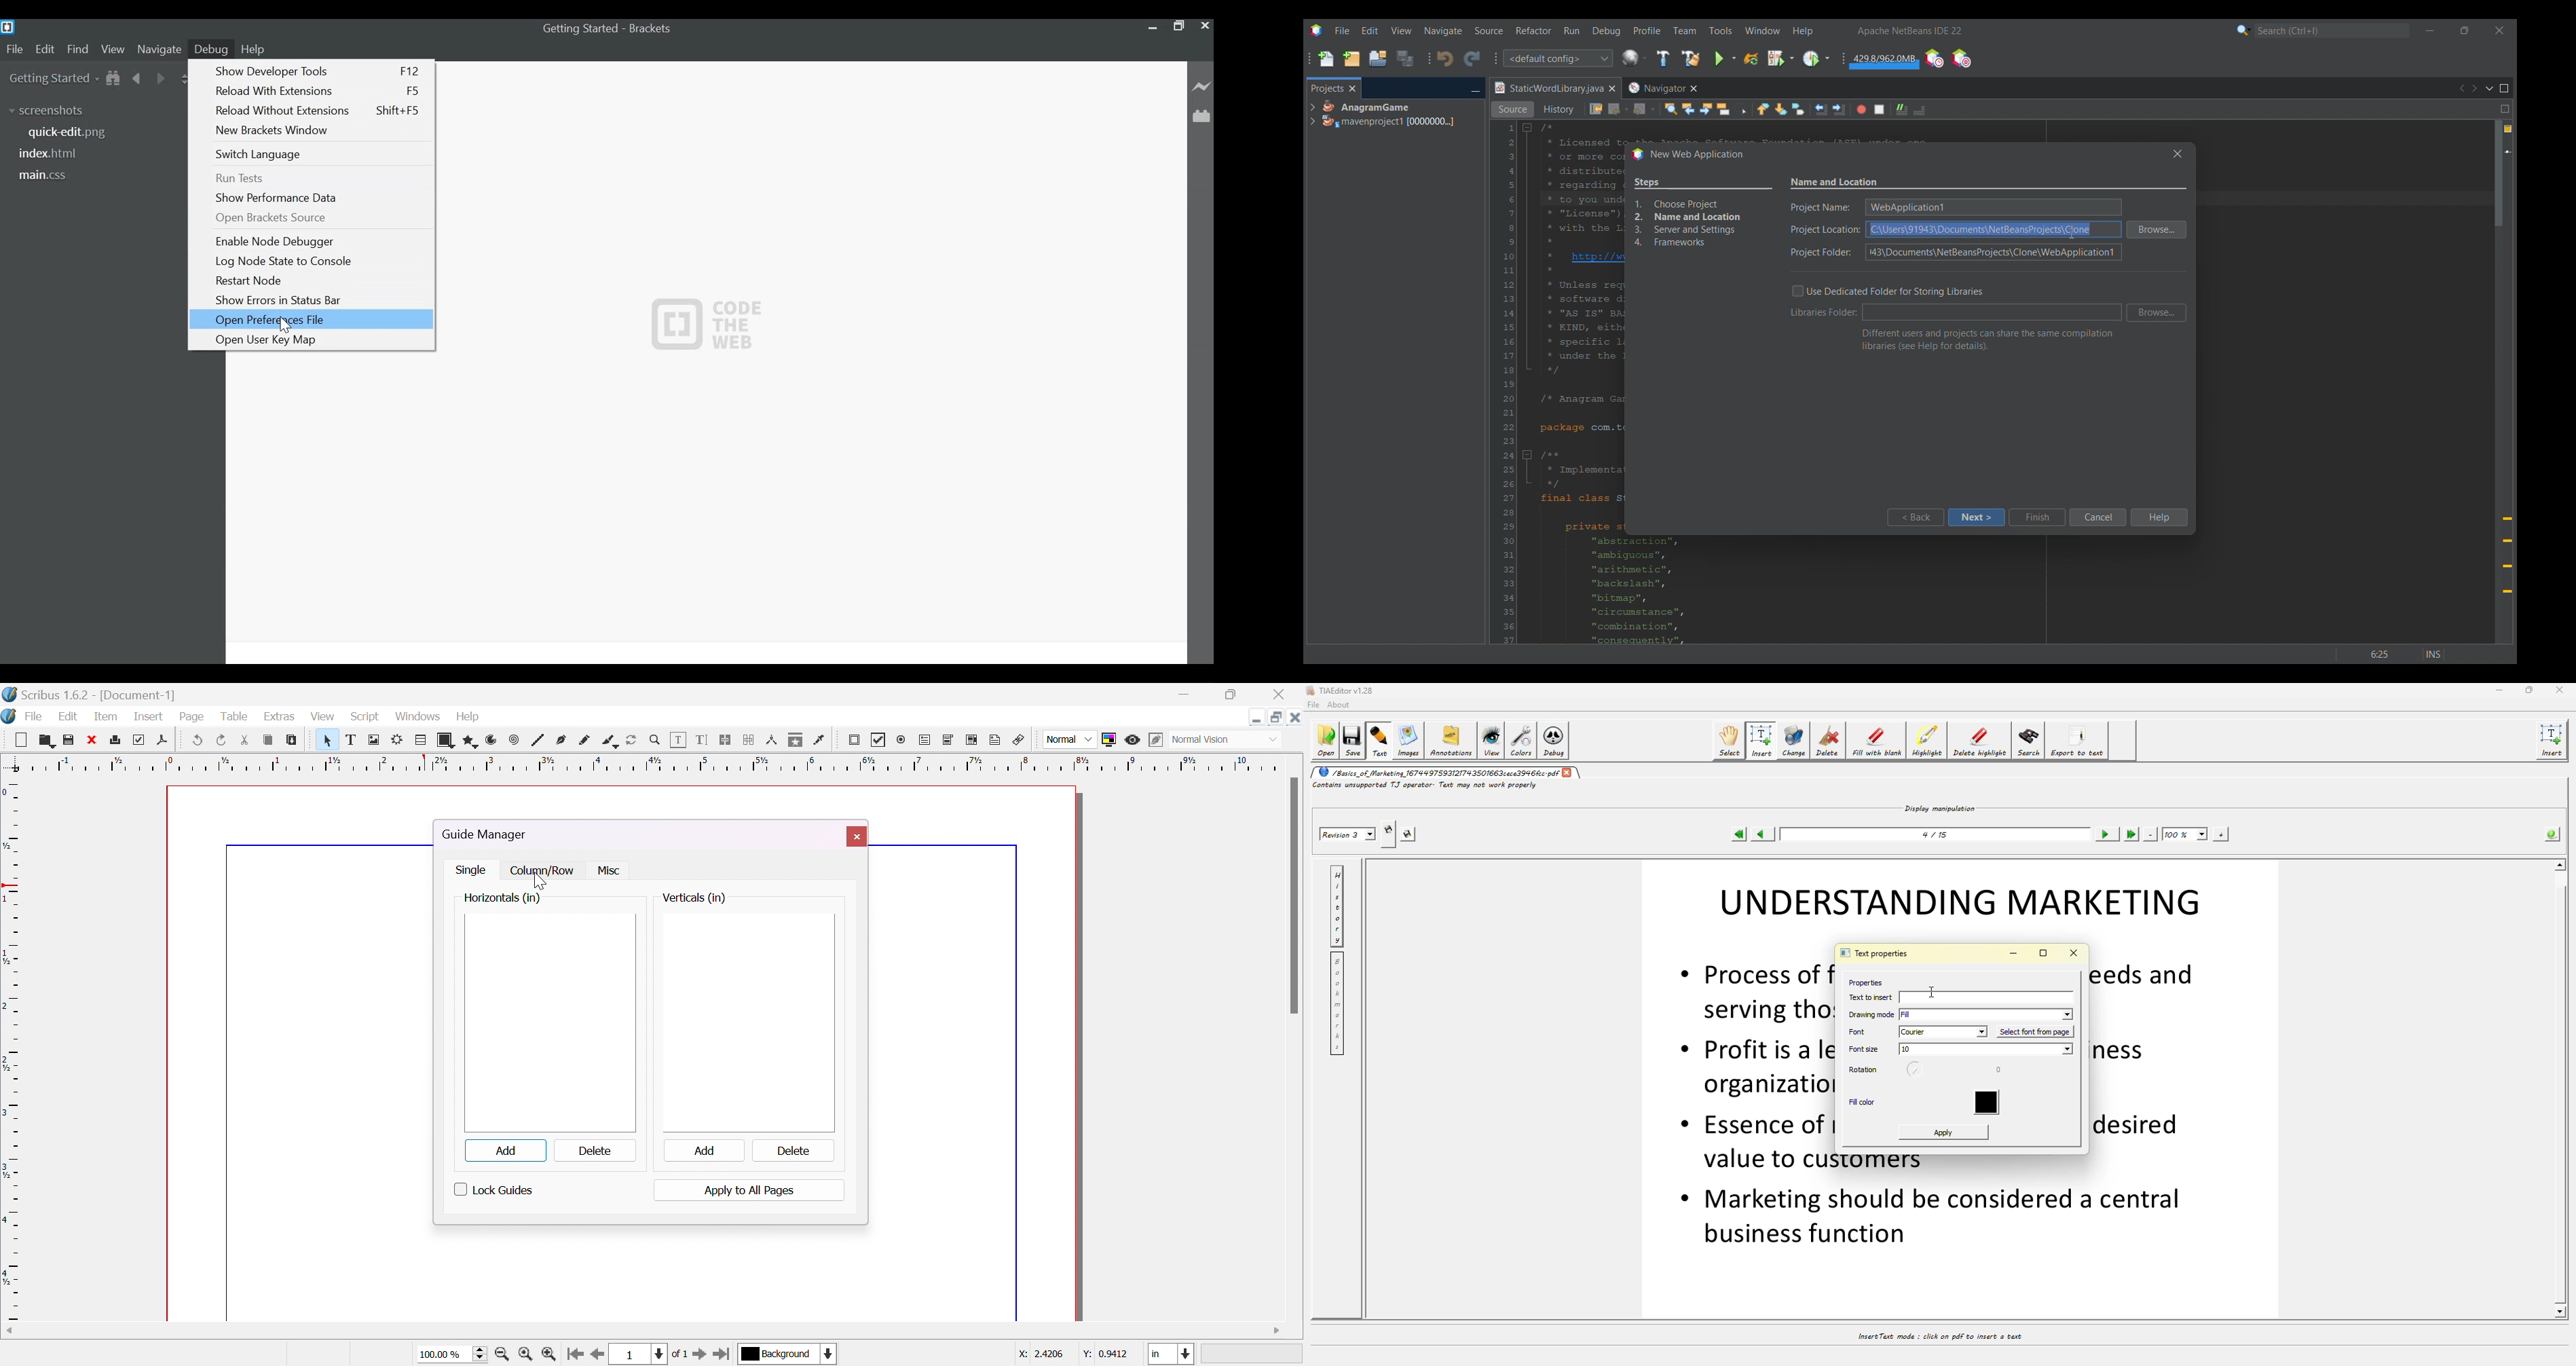 Image resolution: width=2576 pixels, height=1372 pixels. Describe the element at coordinates (504, 1353) in the screenshot. I see `zoom out` at that location.